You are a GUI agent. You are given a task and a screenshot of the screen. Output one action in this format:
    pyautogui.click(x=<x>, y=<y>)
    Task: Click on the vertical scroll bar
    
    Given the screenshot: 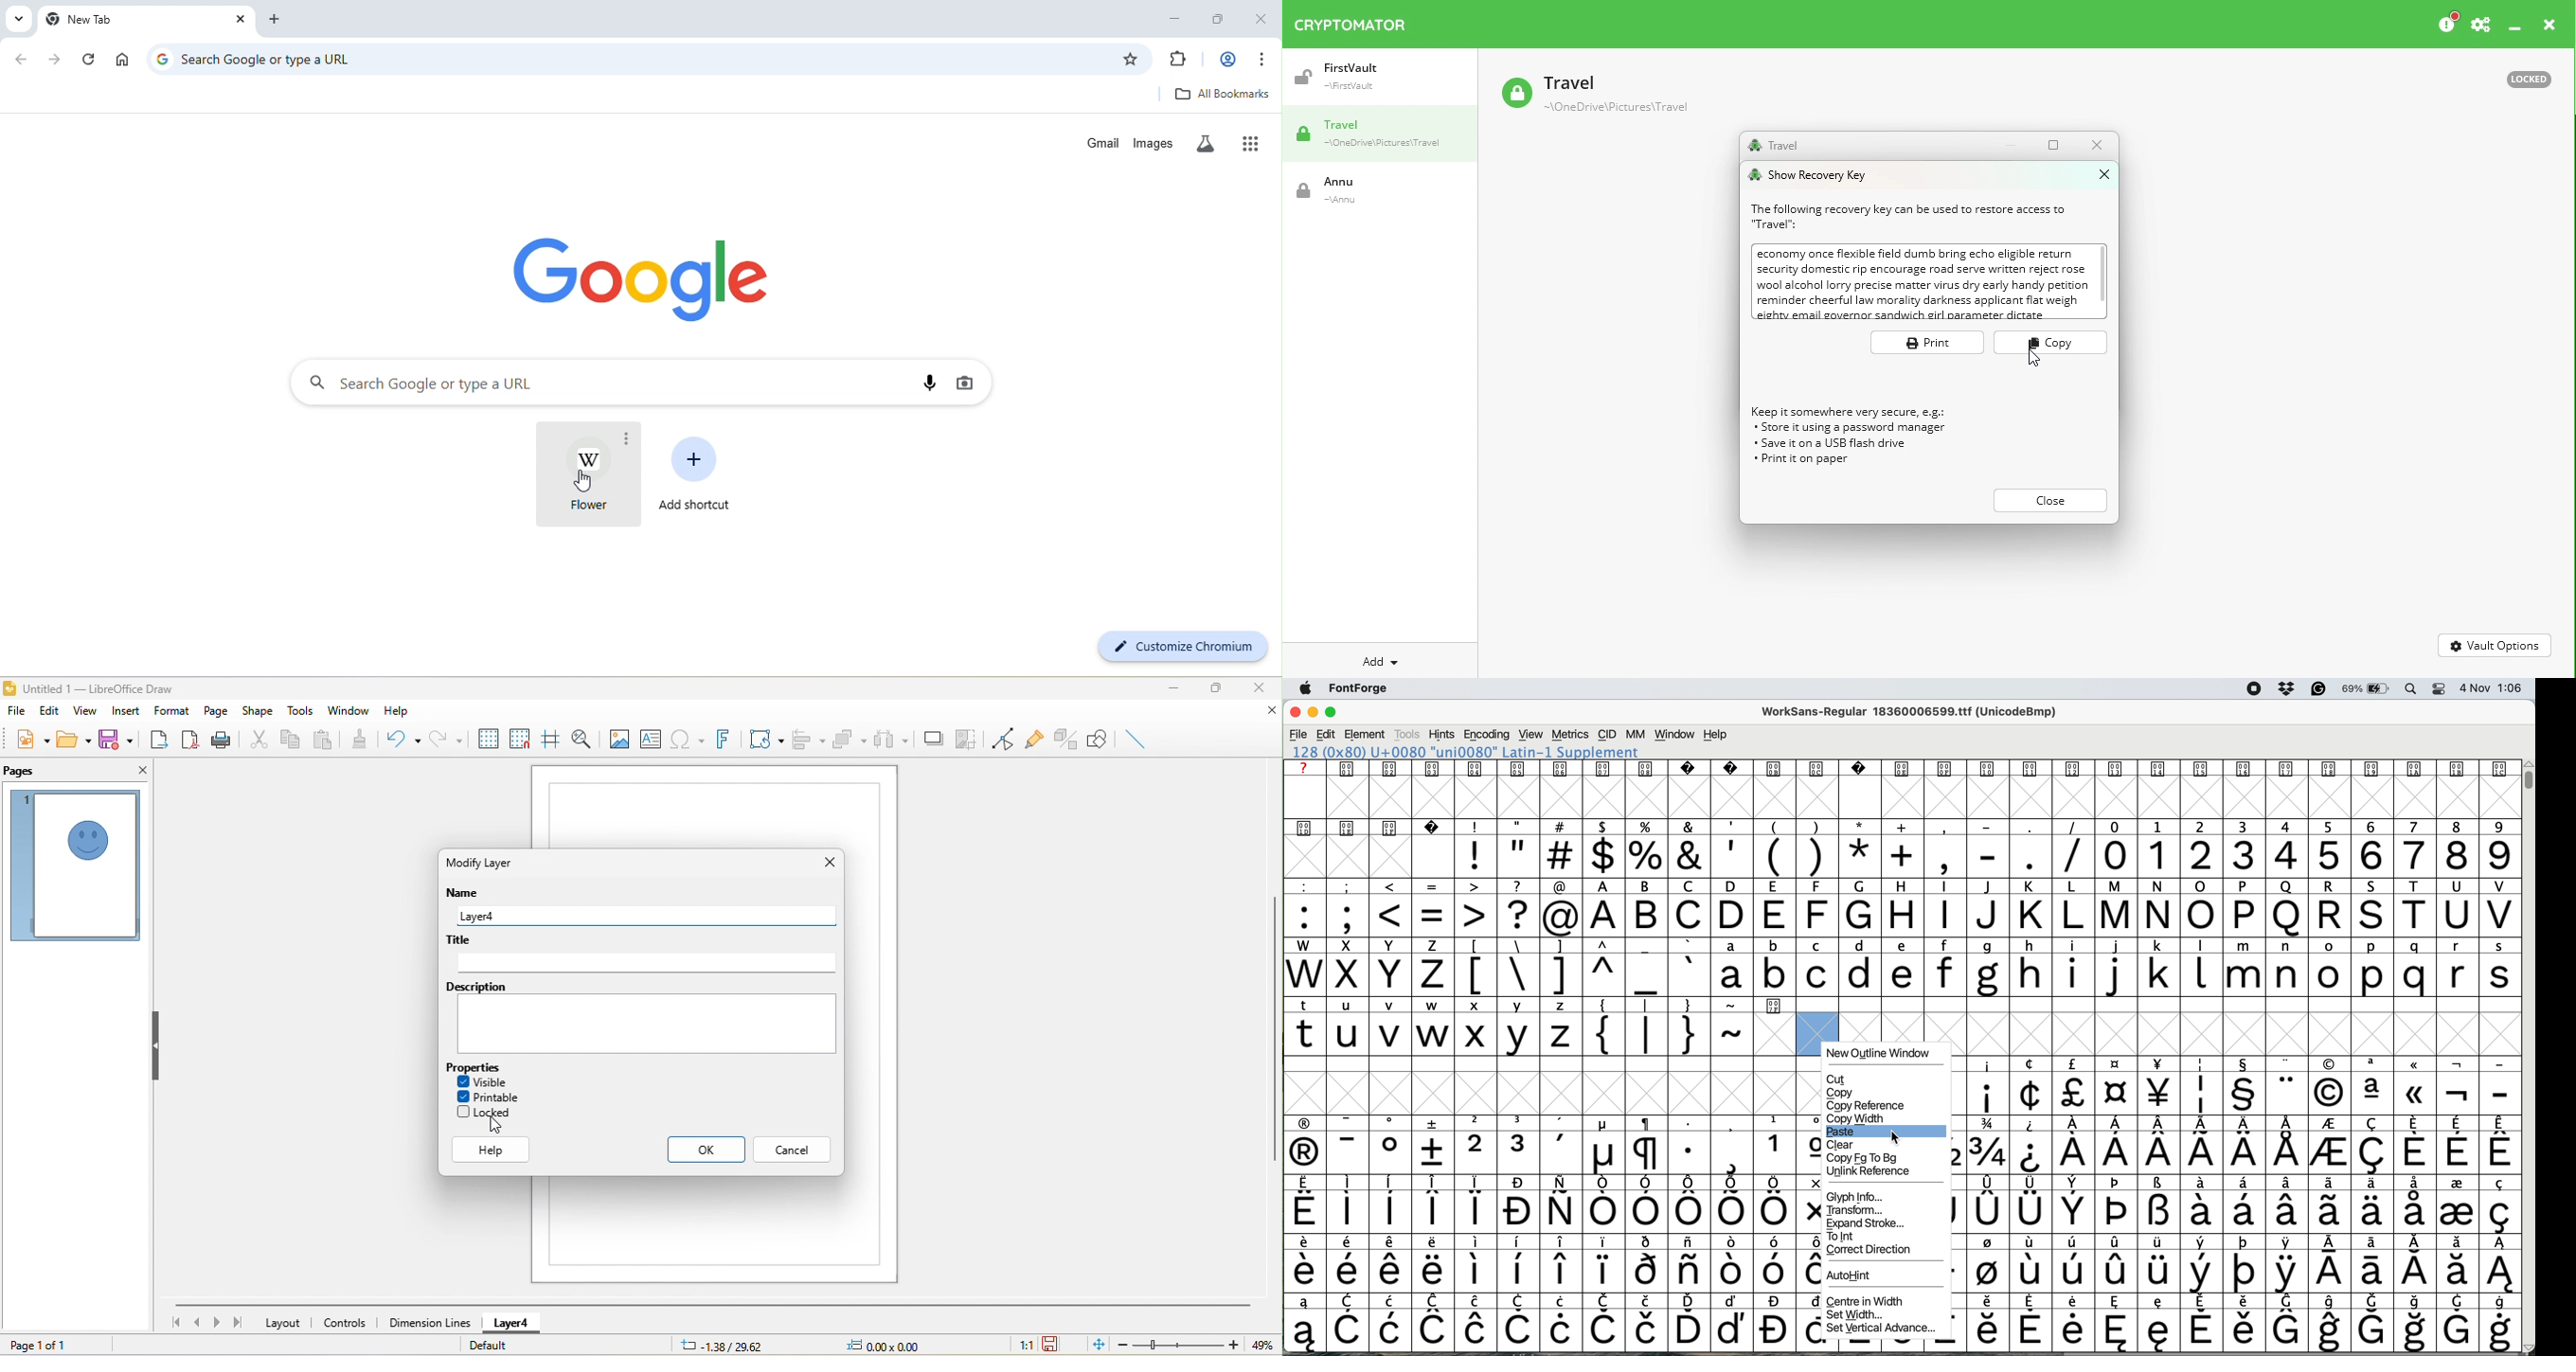 What is the action you would take?
    pyautogui.click(x=2526, y=780)
    